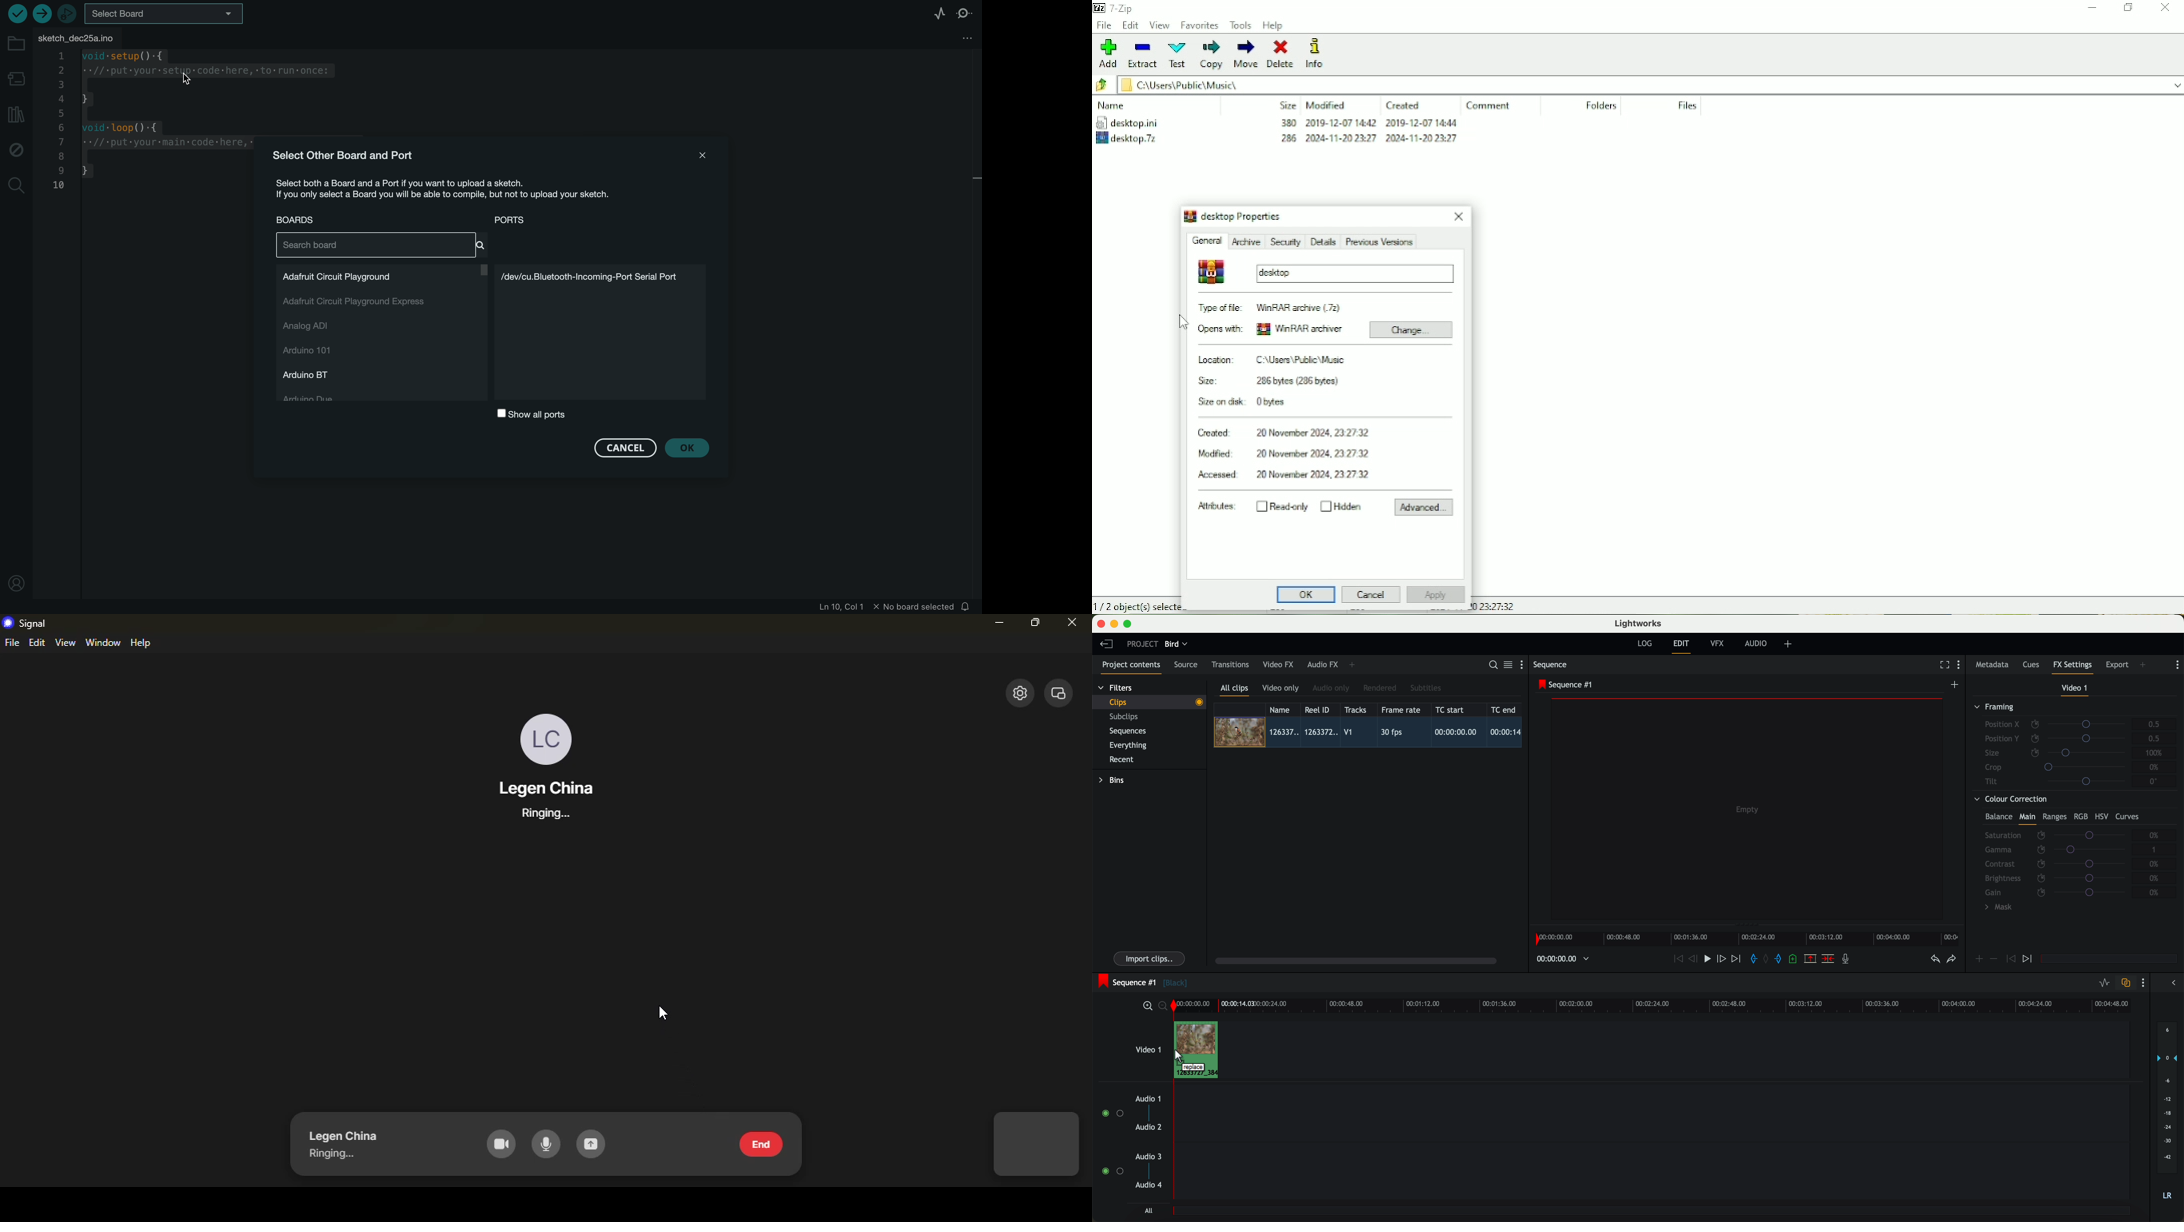 Image resolution: width=2184 pixels, height=1232 pixels. I want to click on transitions, so click(1230, 665).